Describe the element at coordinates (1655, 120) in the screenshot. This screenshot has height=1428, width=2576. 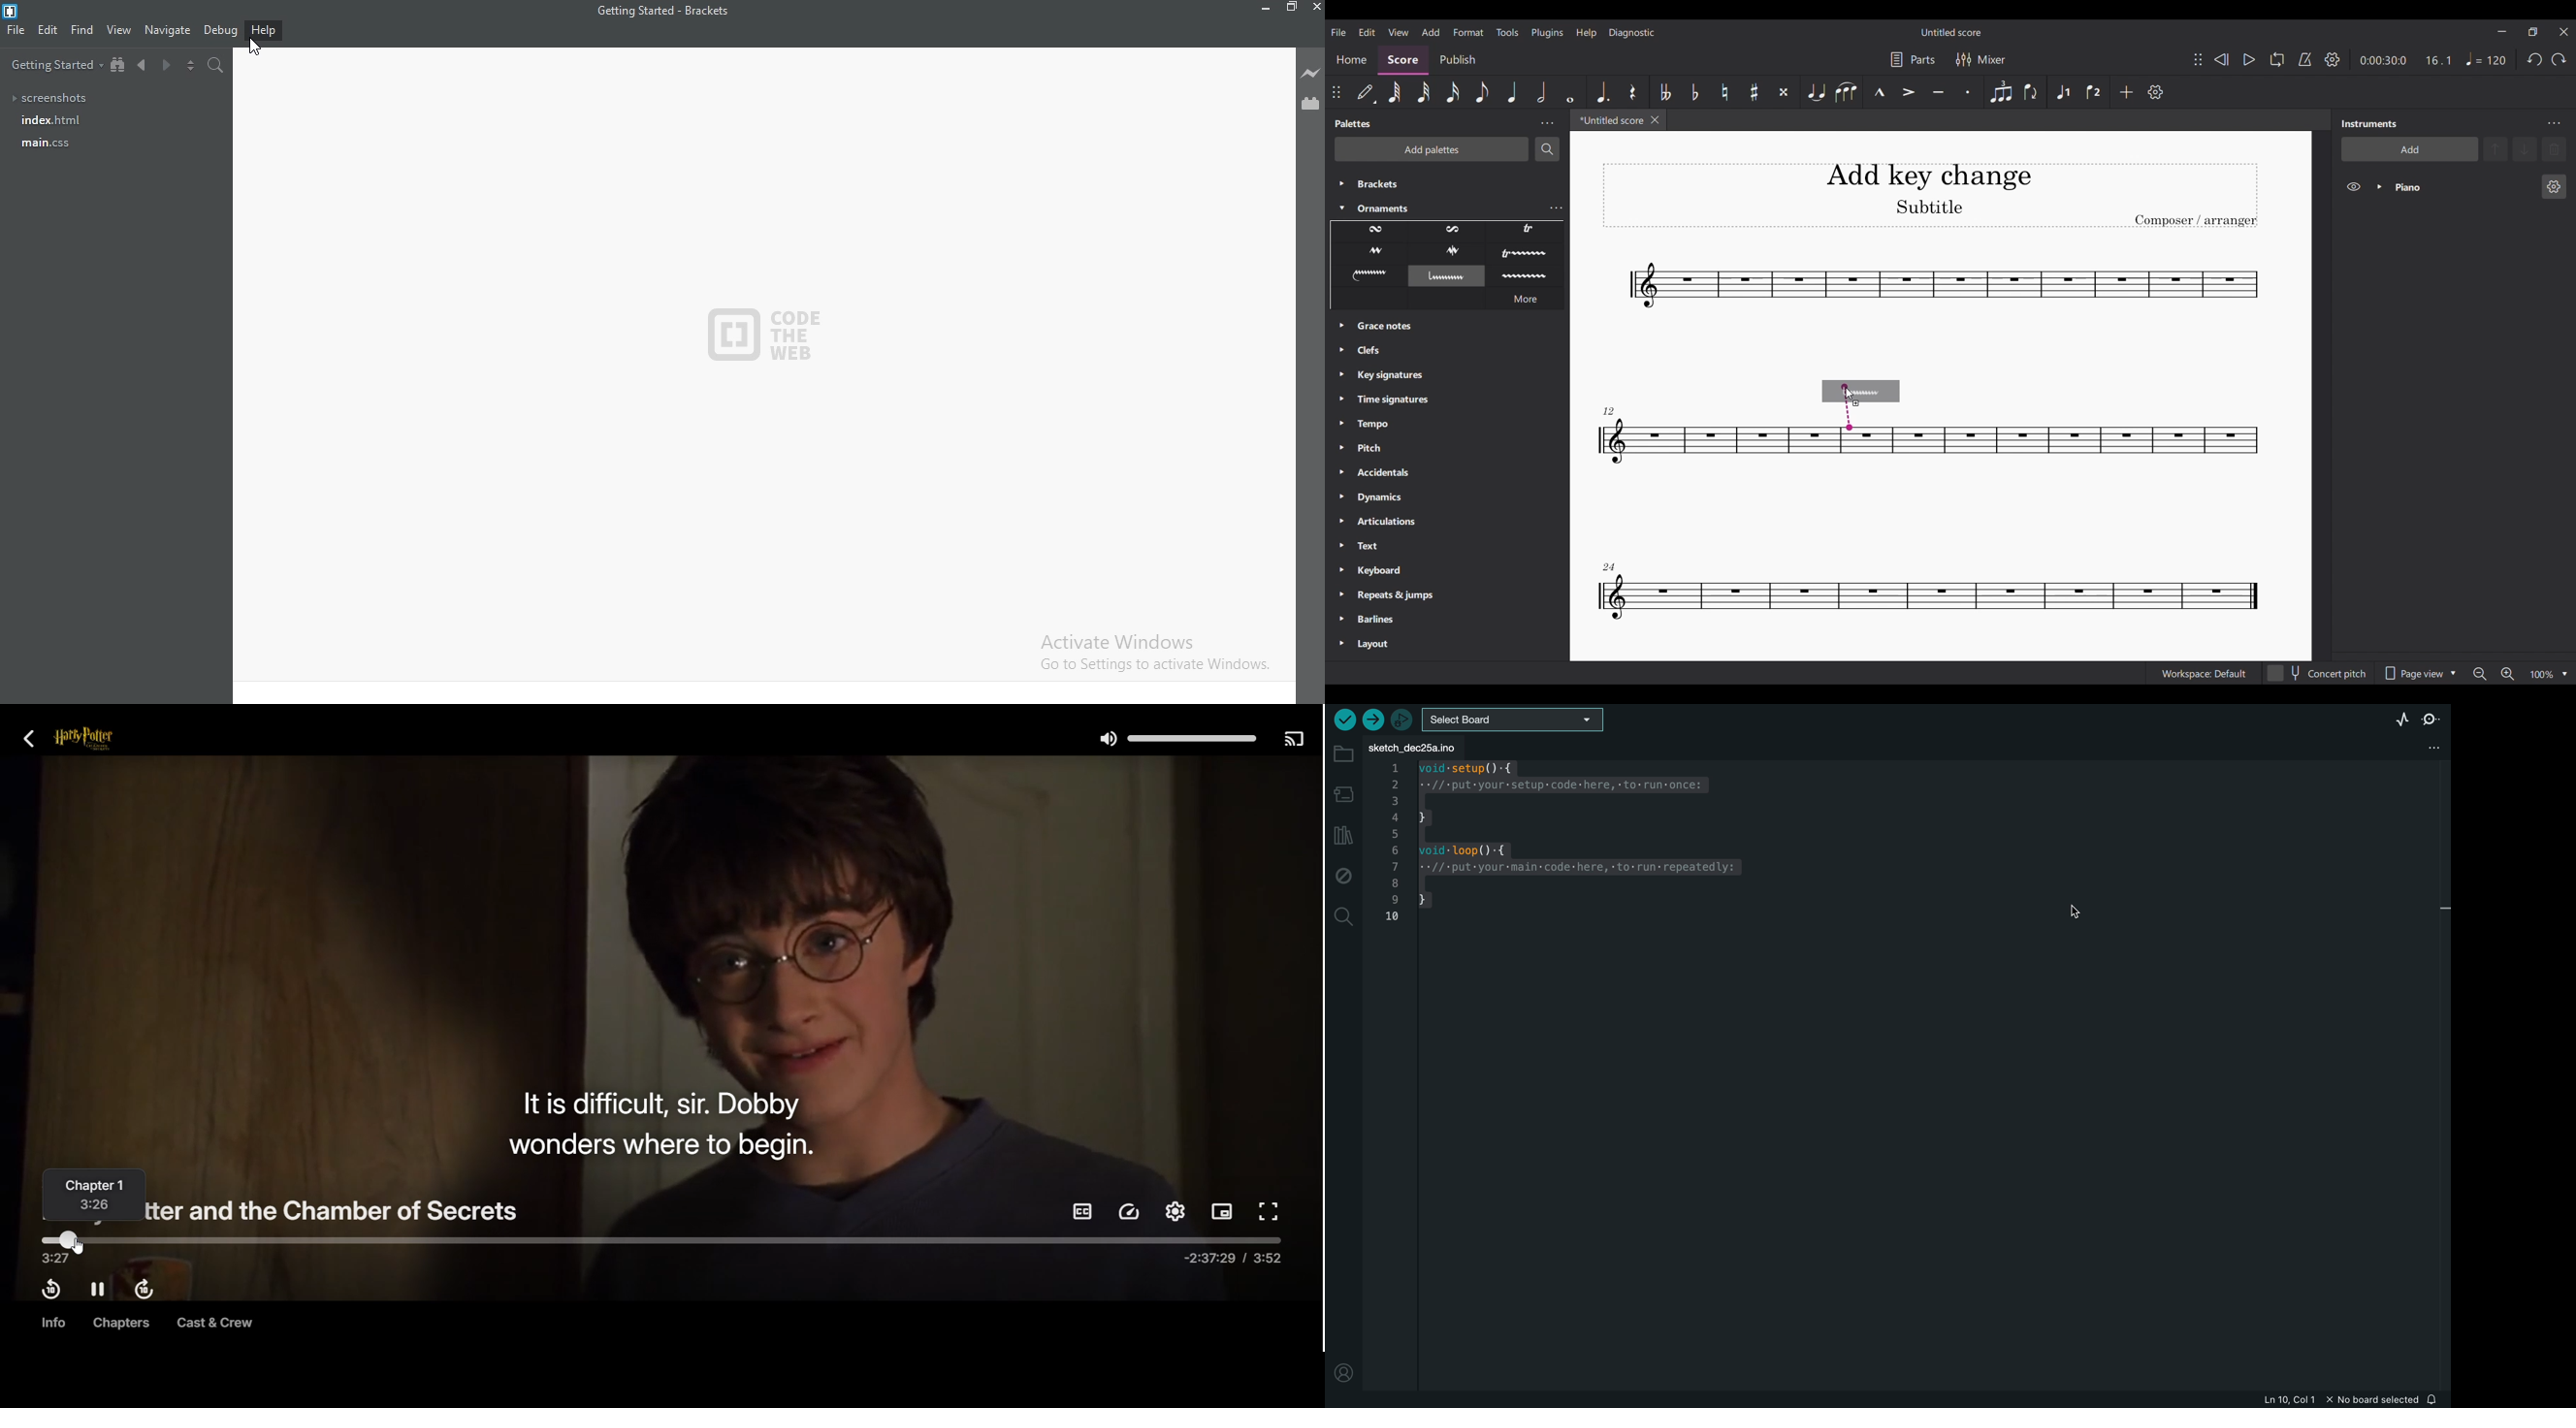
I see `Close tab` at that location.